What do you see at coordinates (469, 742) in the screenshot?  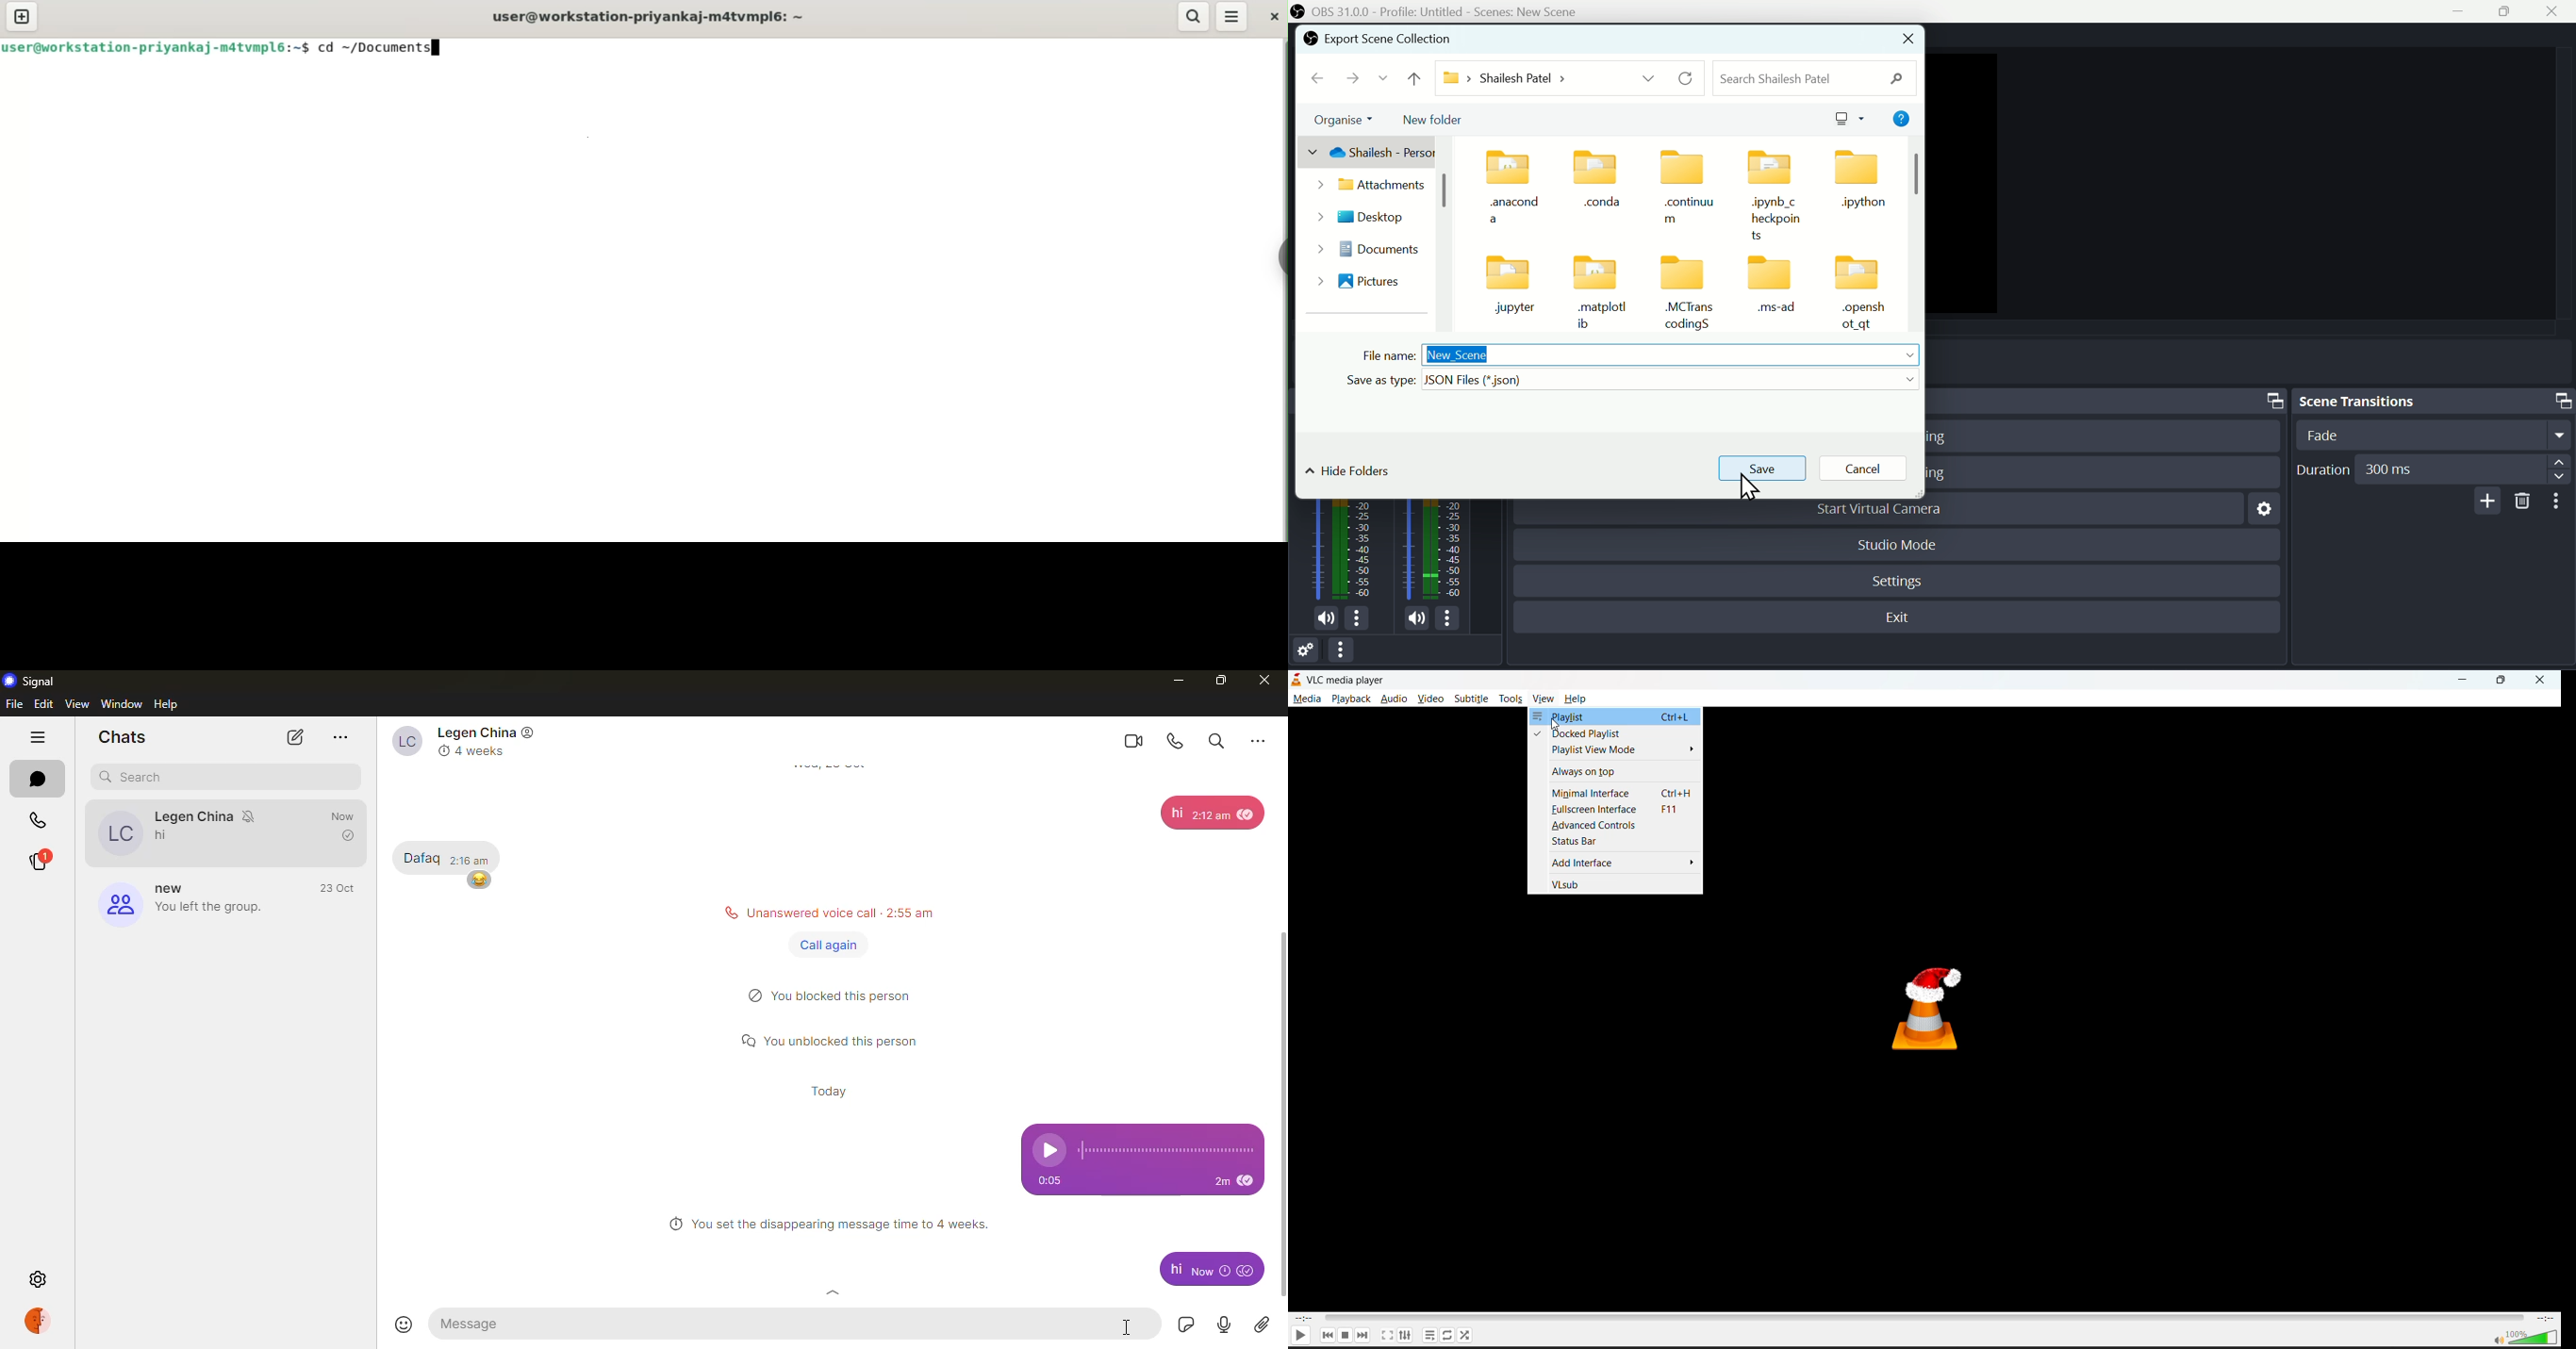 I see `Legen China 4 weeks` at bounding box center [469, 742].